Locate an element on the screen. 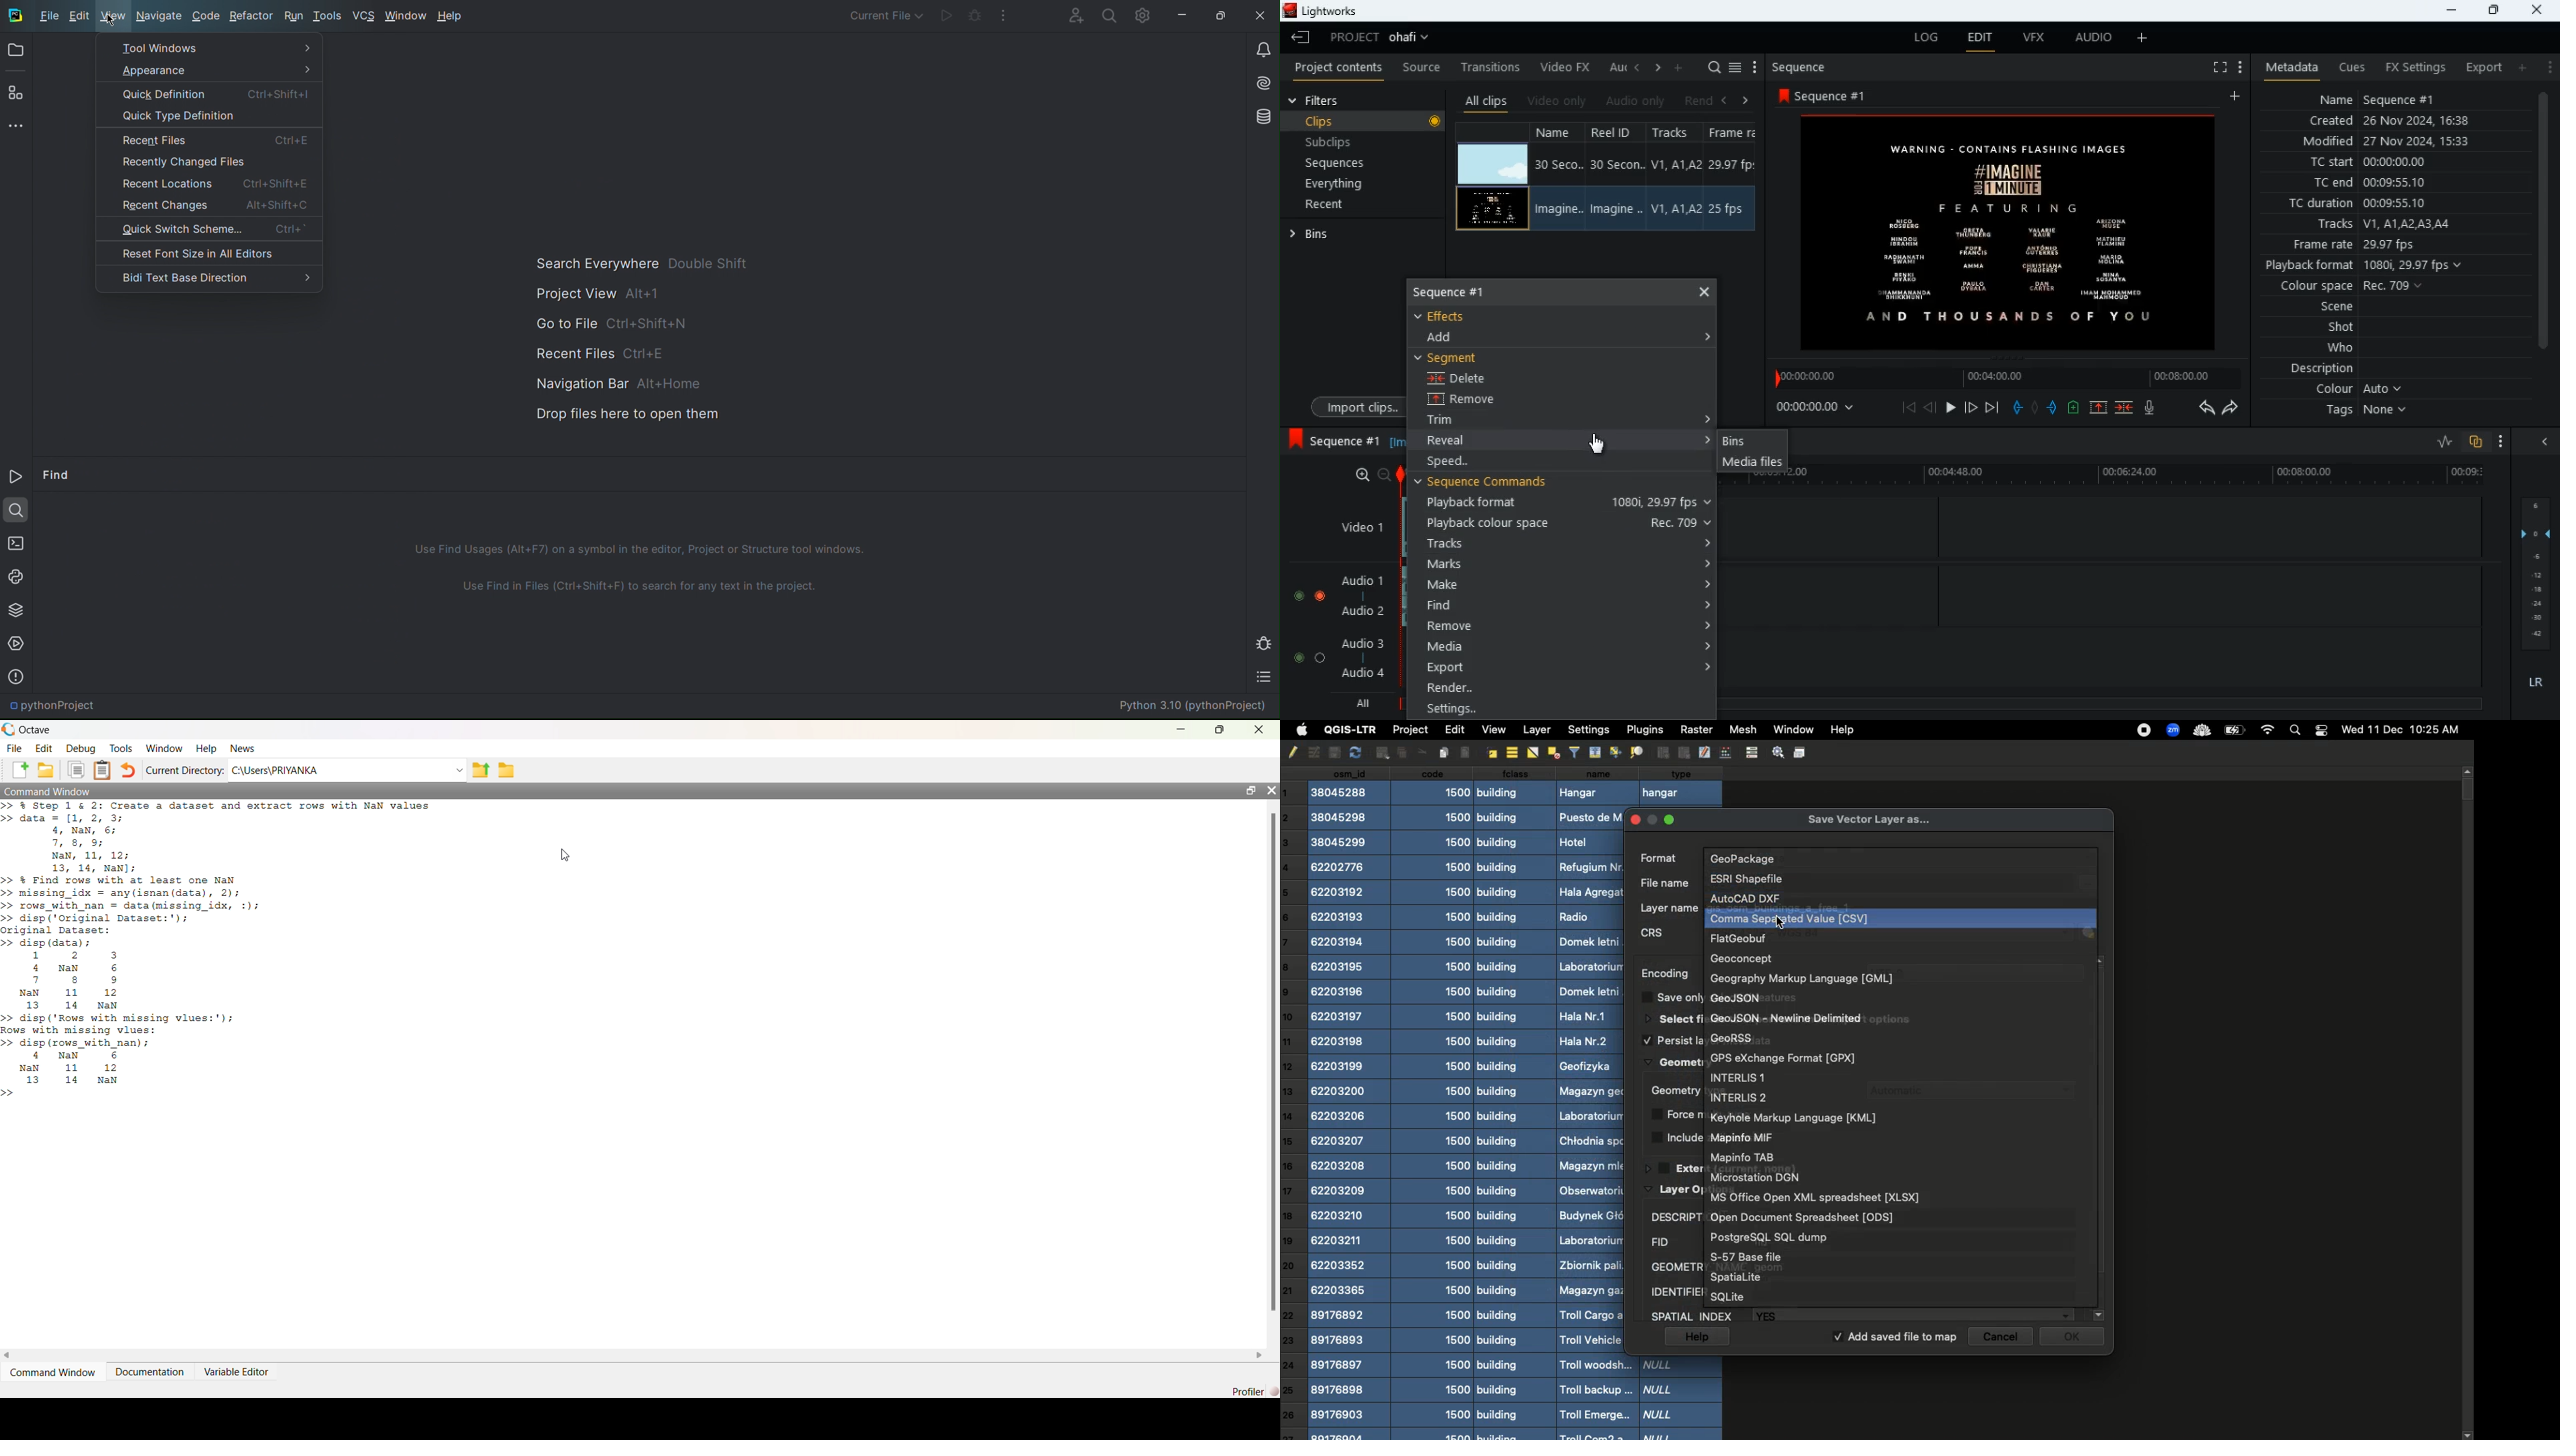 The image size is (2576, 1456). created is located at coordinates (2399, 122).